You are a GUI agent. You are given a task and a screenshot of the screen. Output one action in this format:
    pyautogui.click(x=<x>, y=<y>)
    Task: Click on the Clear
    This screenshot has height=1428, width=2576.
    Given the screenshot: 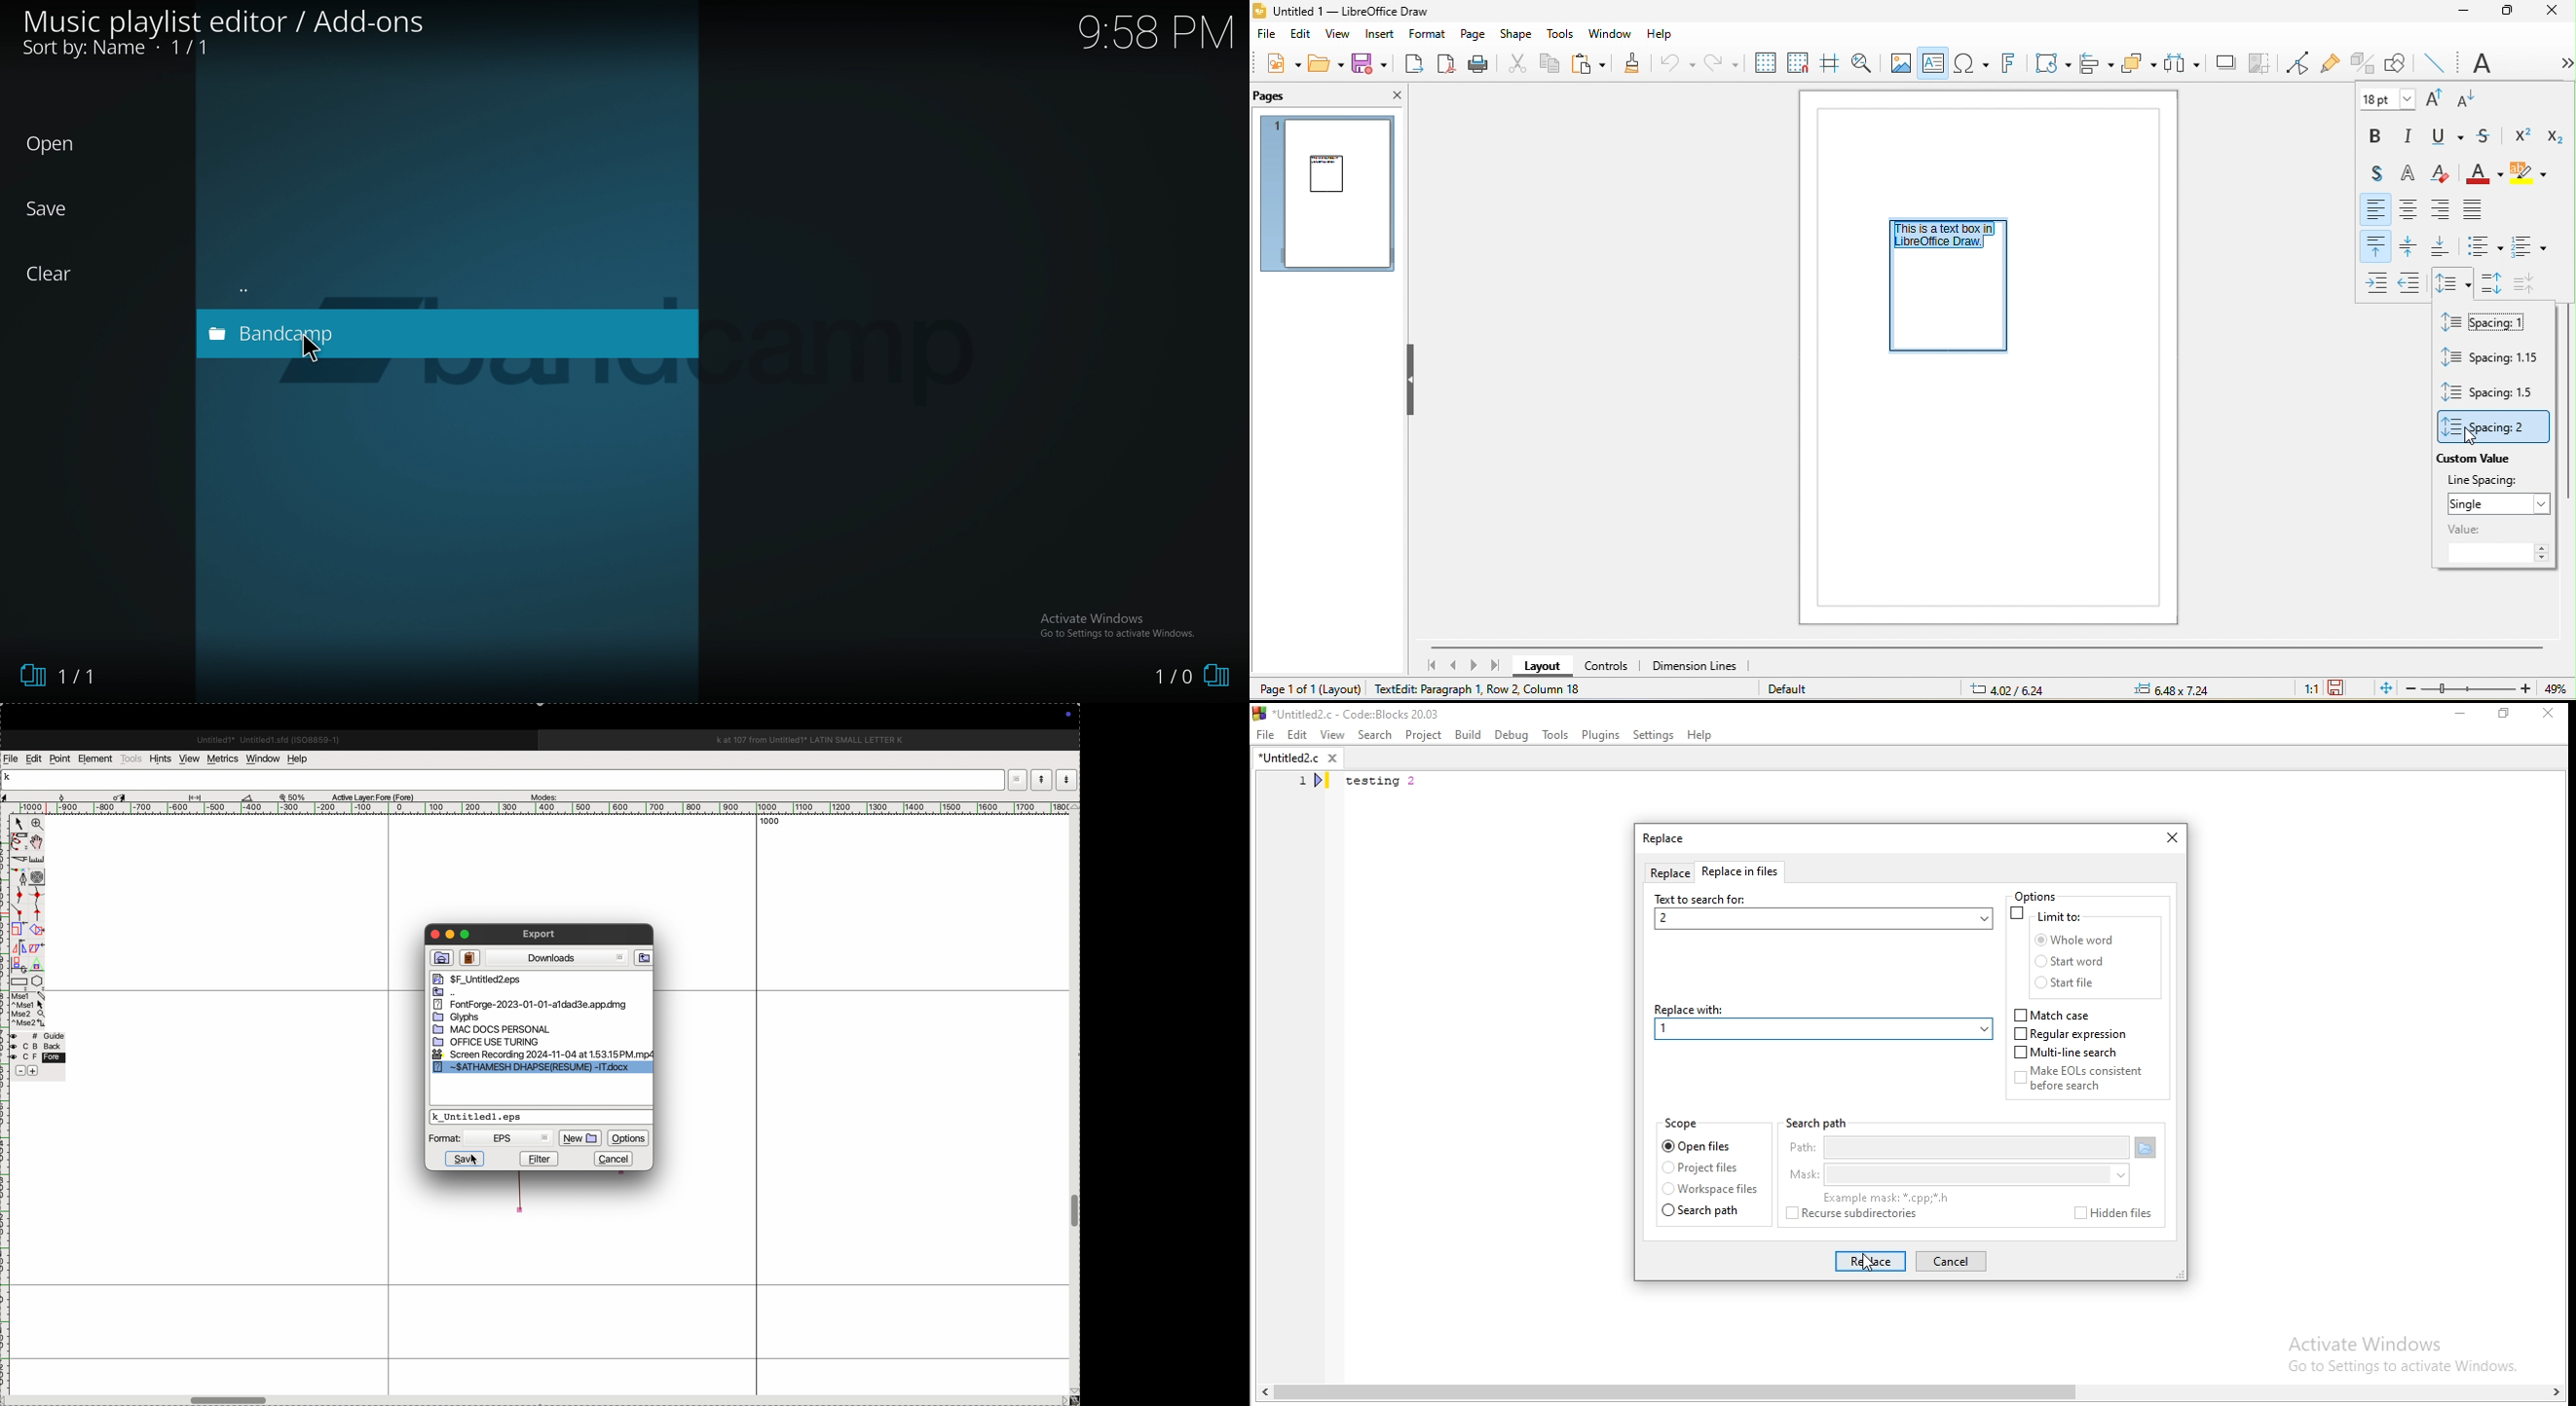 What is the action you would take?
    pyautogui.click(x=47, y=274)
    